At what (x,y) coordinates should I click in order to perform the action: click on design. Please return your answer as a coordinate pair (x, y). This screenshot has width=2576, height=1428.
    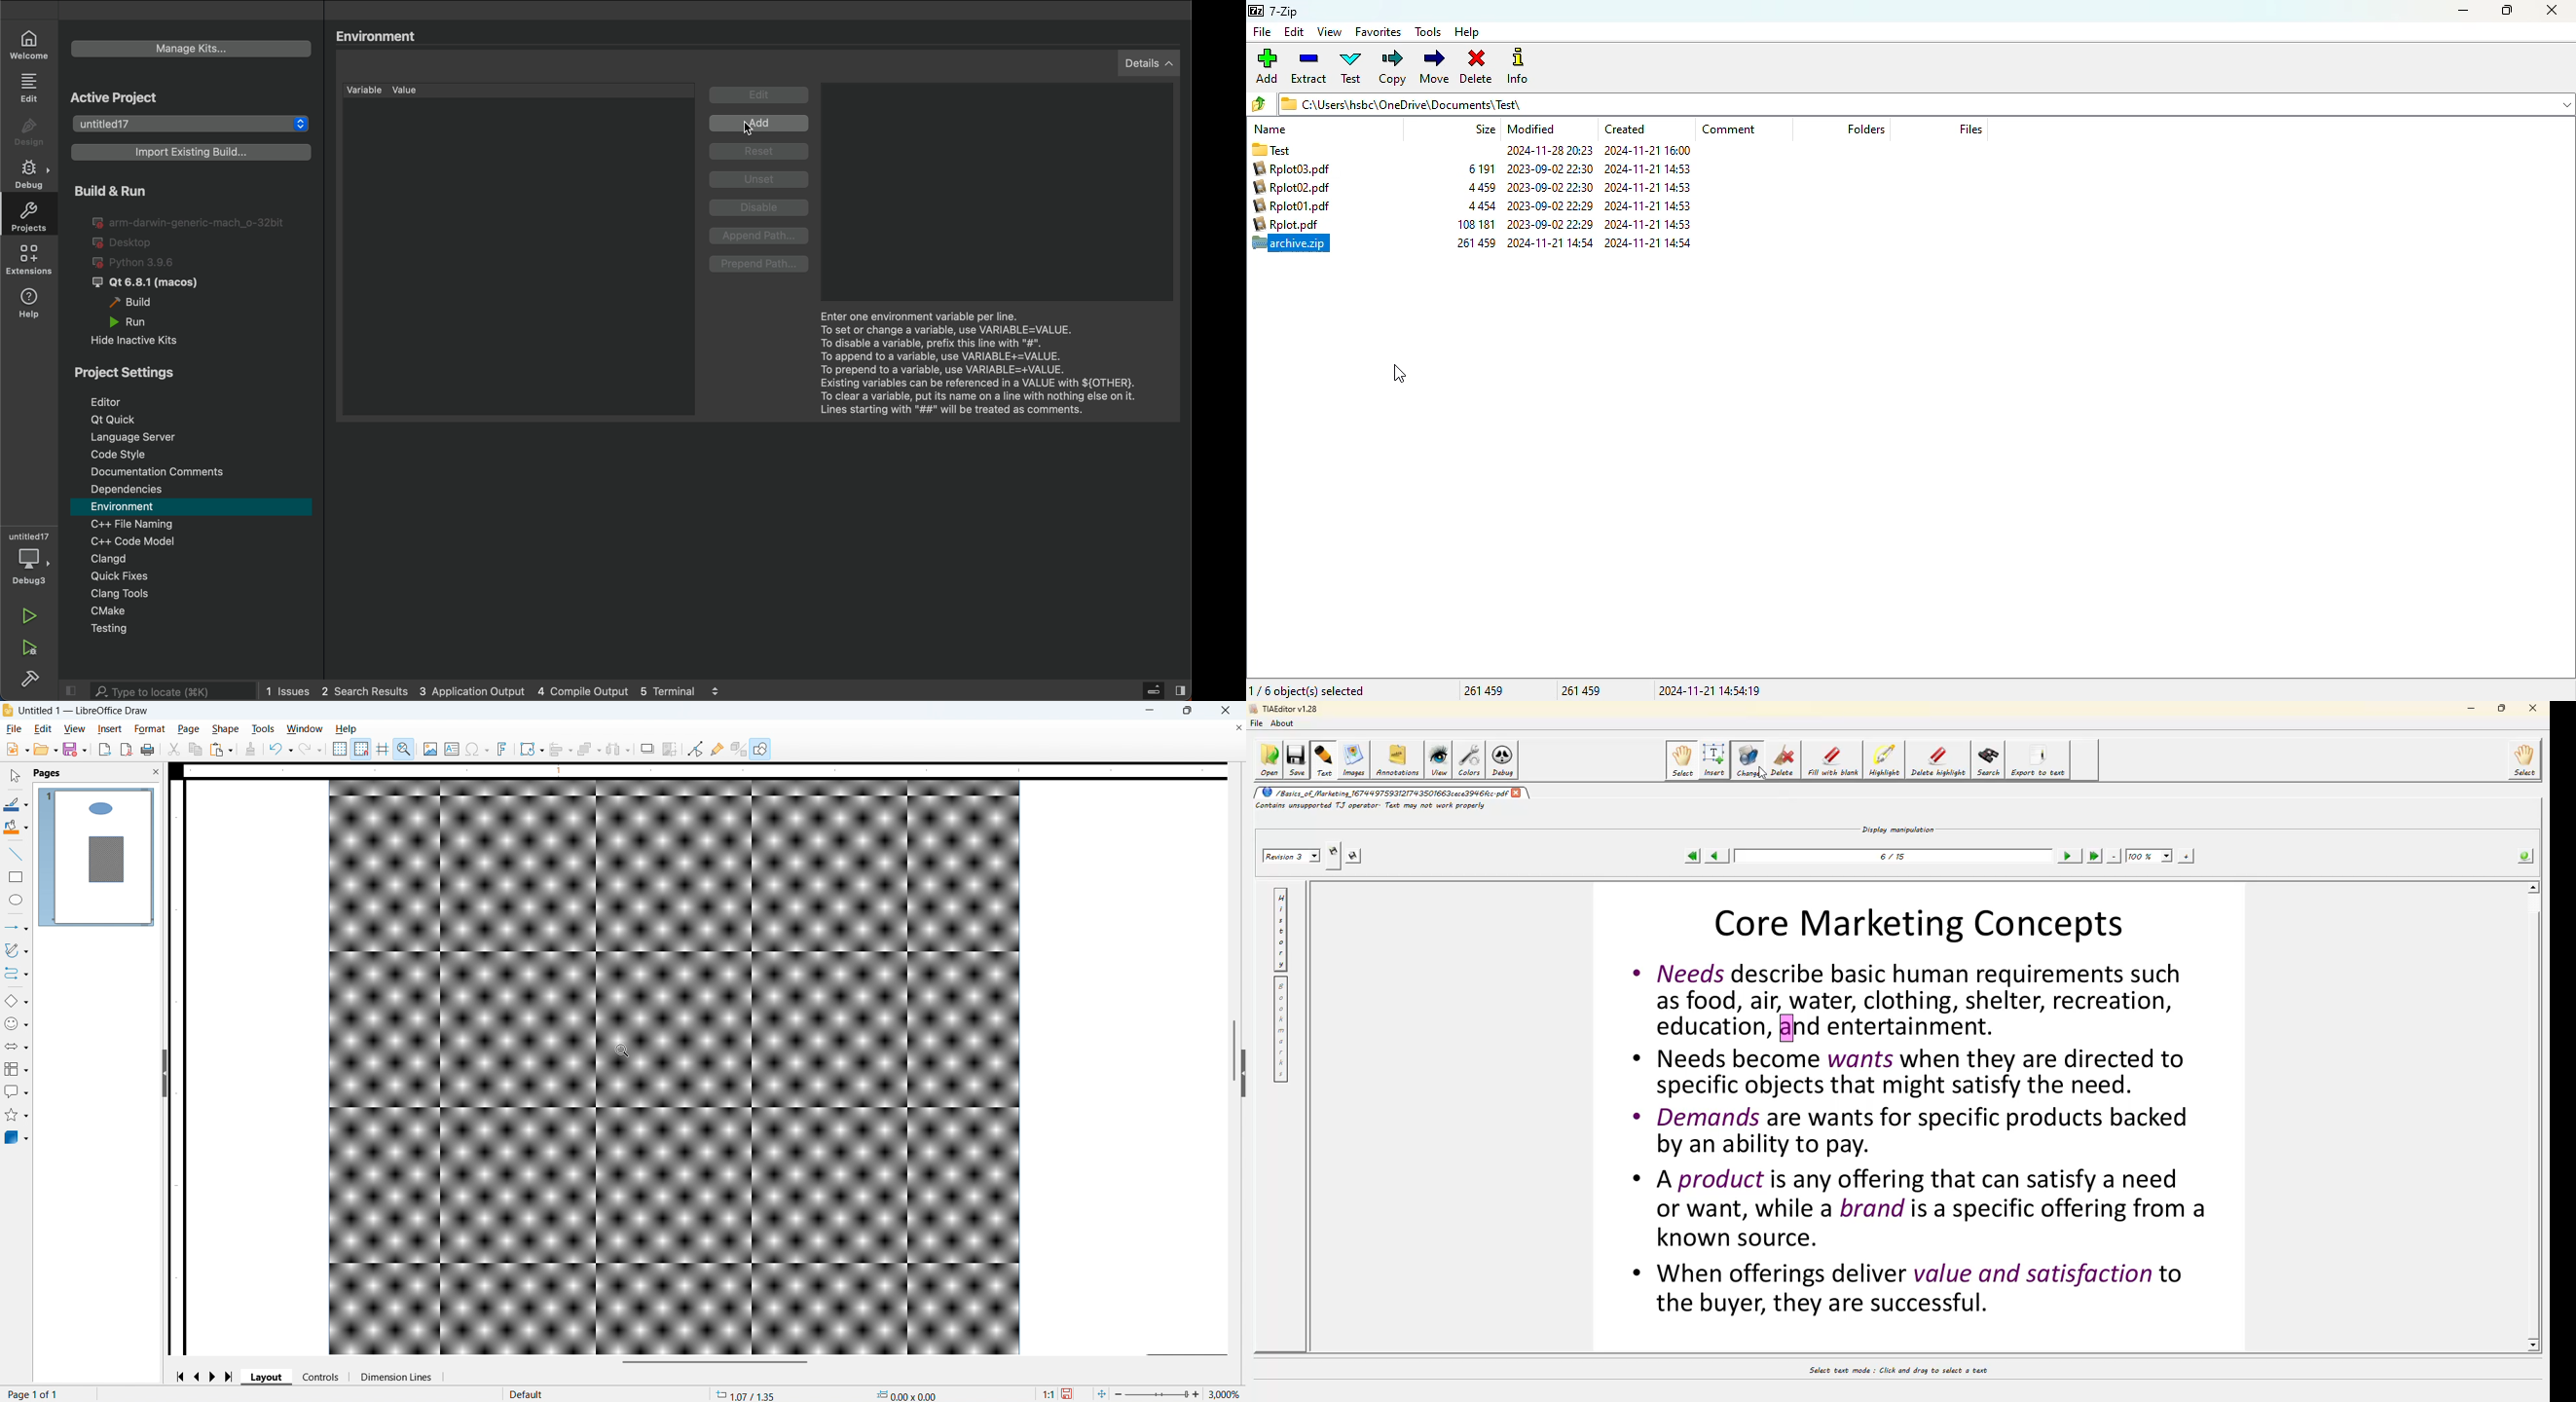
    Looking at the image, I should click on (31, 133).